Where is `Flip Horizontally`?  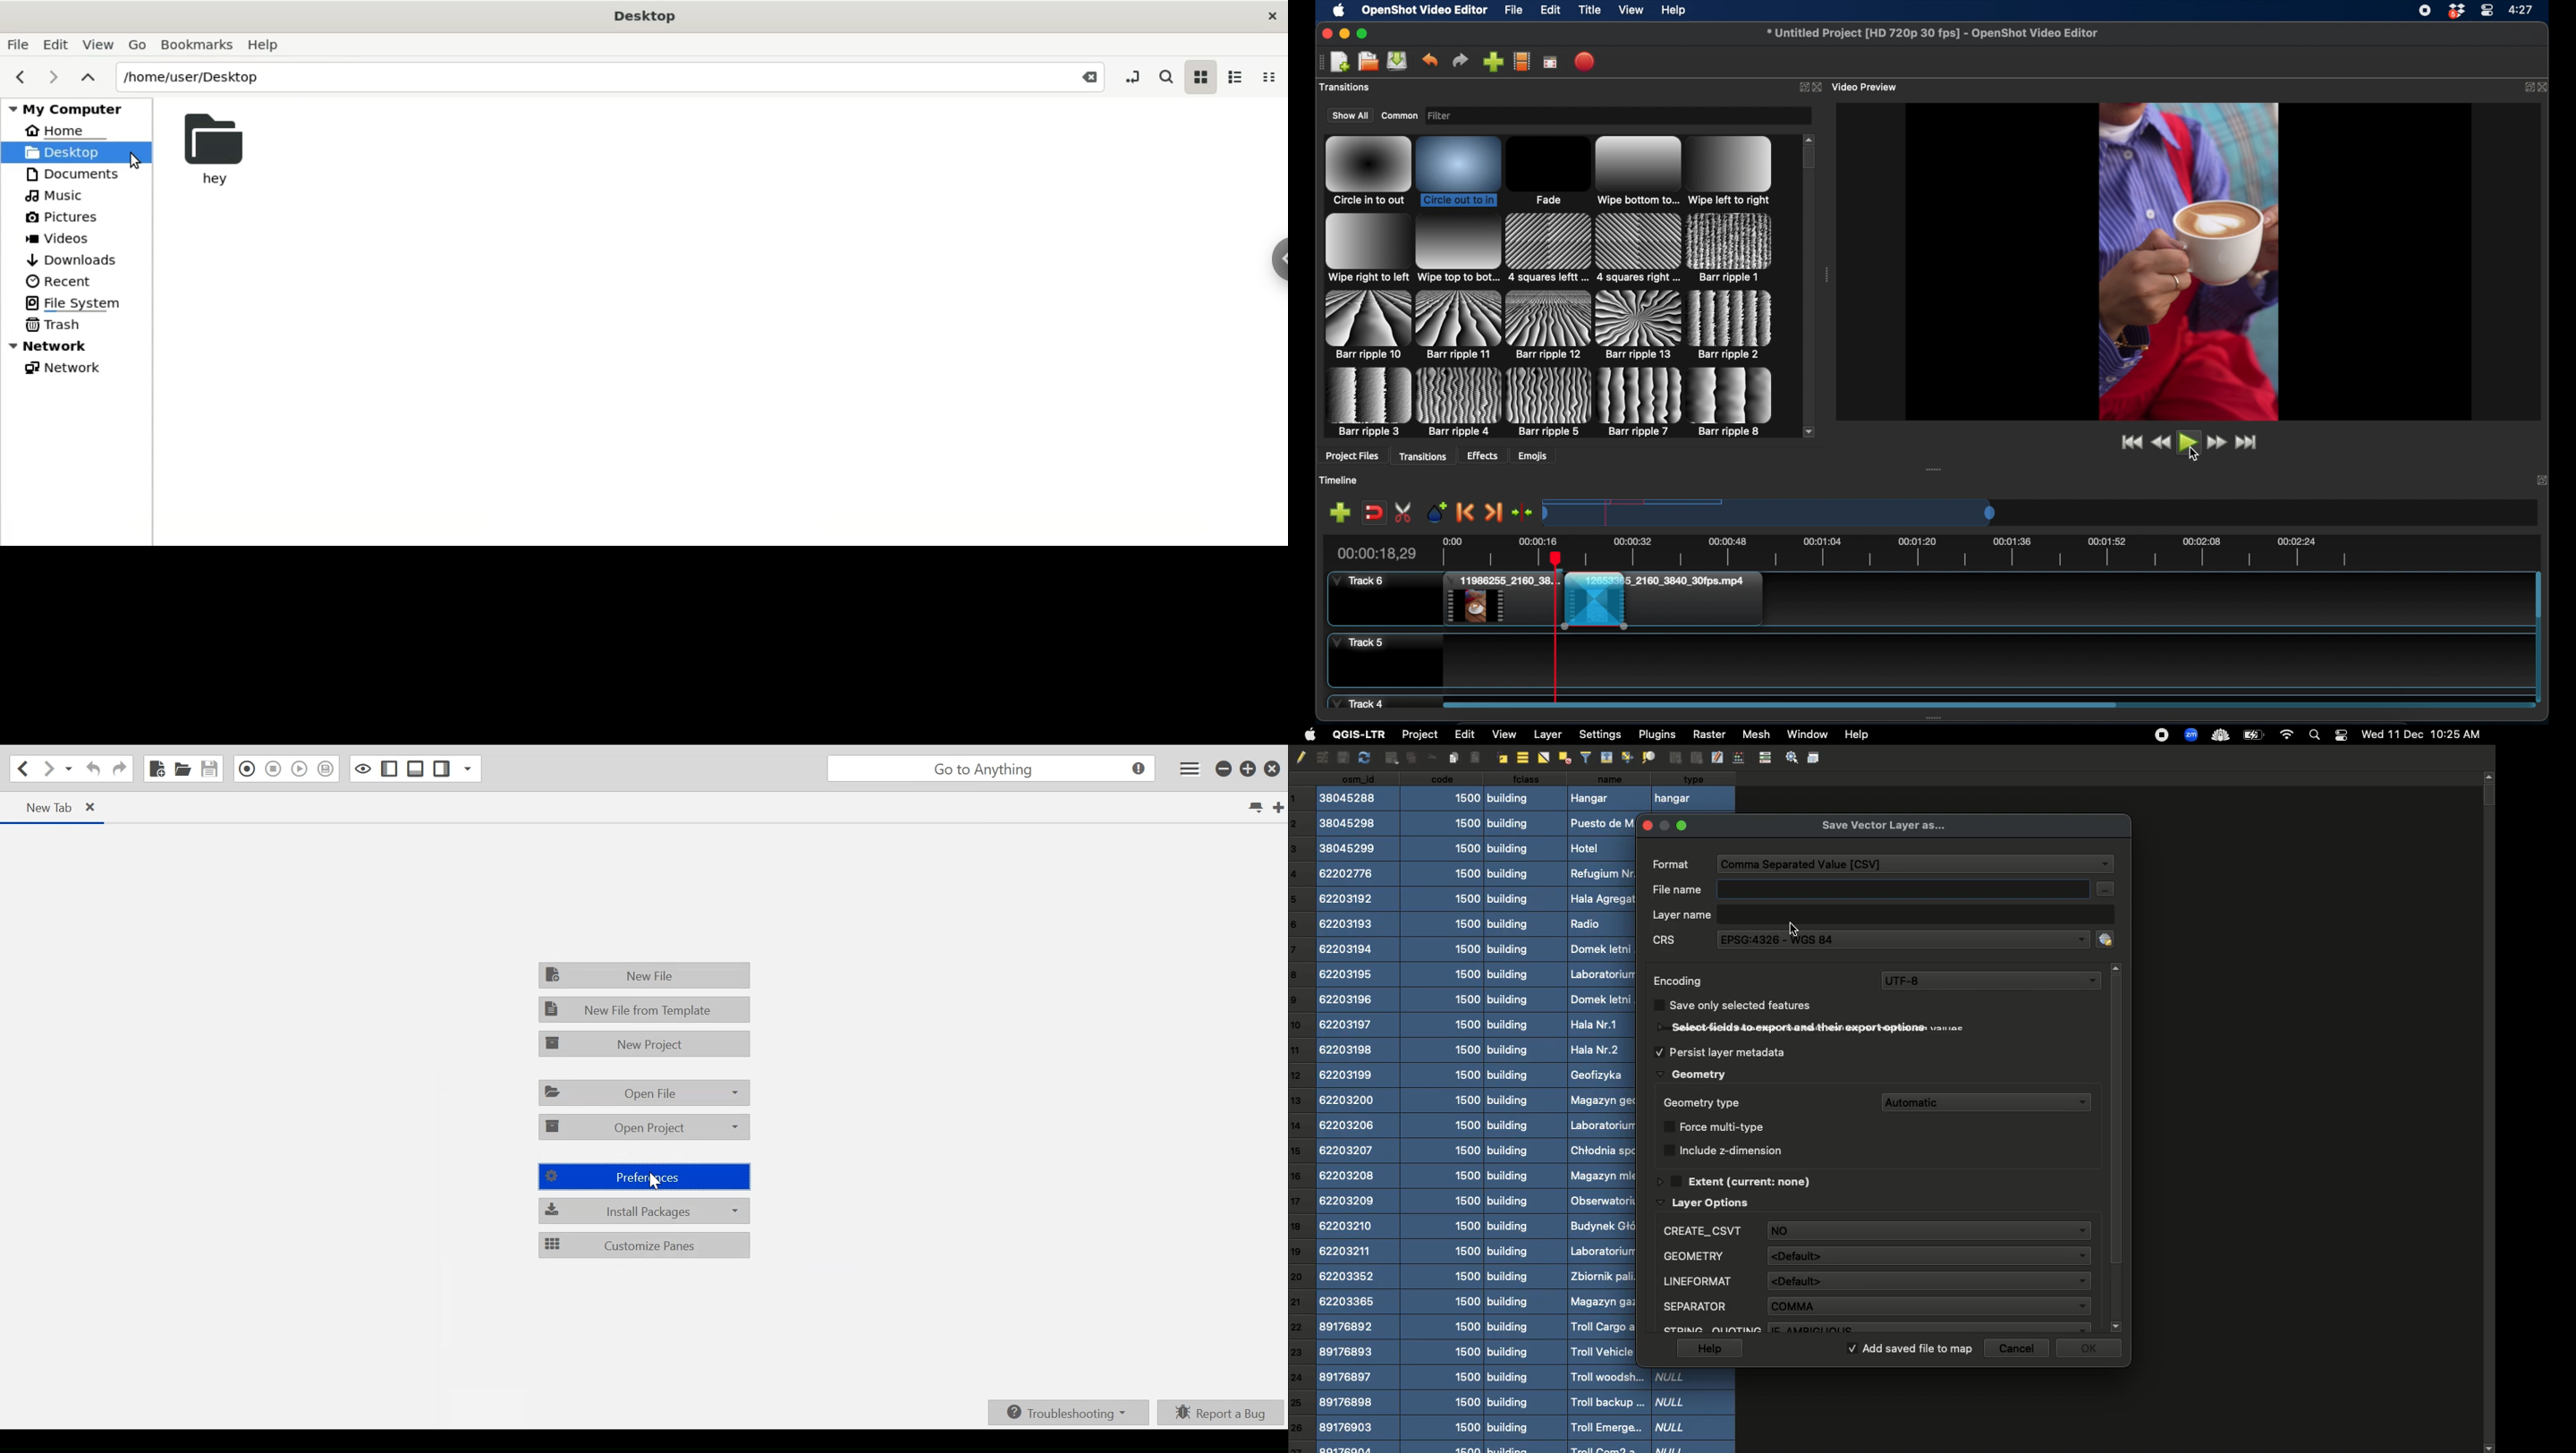
Flip Horizontally is located at coordinates (1542, 758).